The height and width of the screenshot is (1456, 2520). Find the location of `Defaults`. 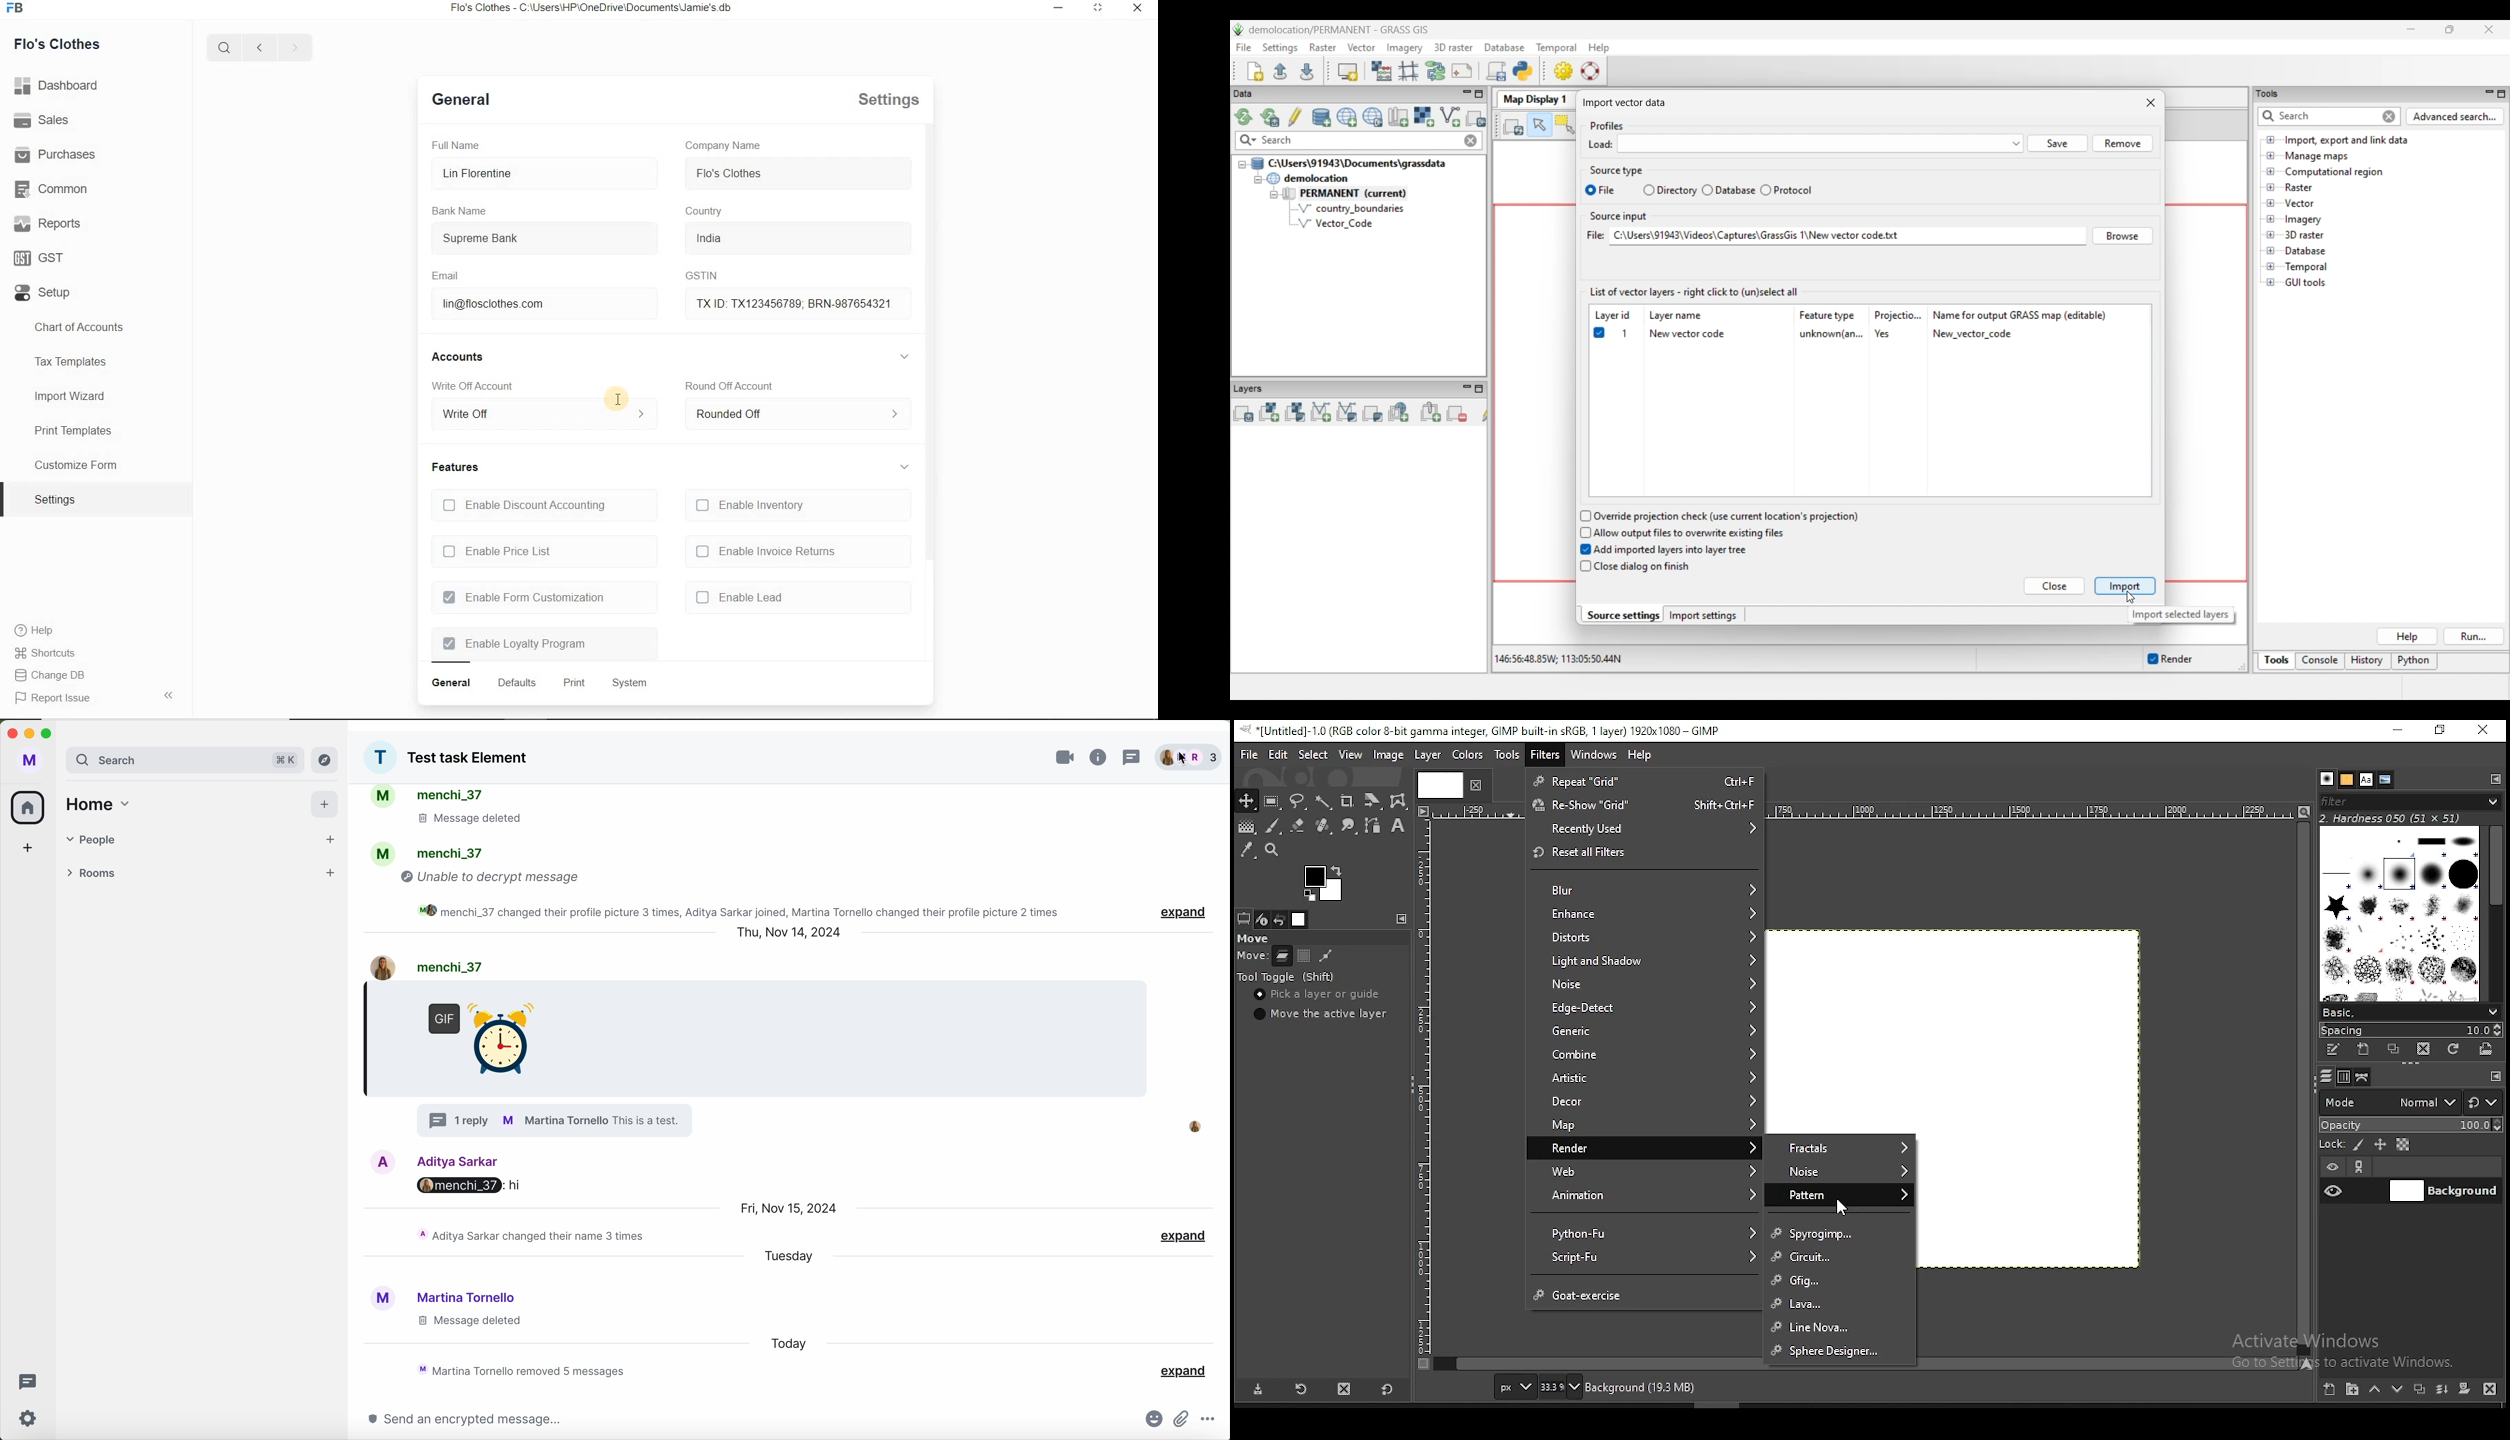

Defaults is located at coordinates (463, 98).